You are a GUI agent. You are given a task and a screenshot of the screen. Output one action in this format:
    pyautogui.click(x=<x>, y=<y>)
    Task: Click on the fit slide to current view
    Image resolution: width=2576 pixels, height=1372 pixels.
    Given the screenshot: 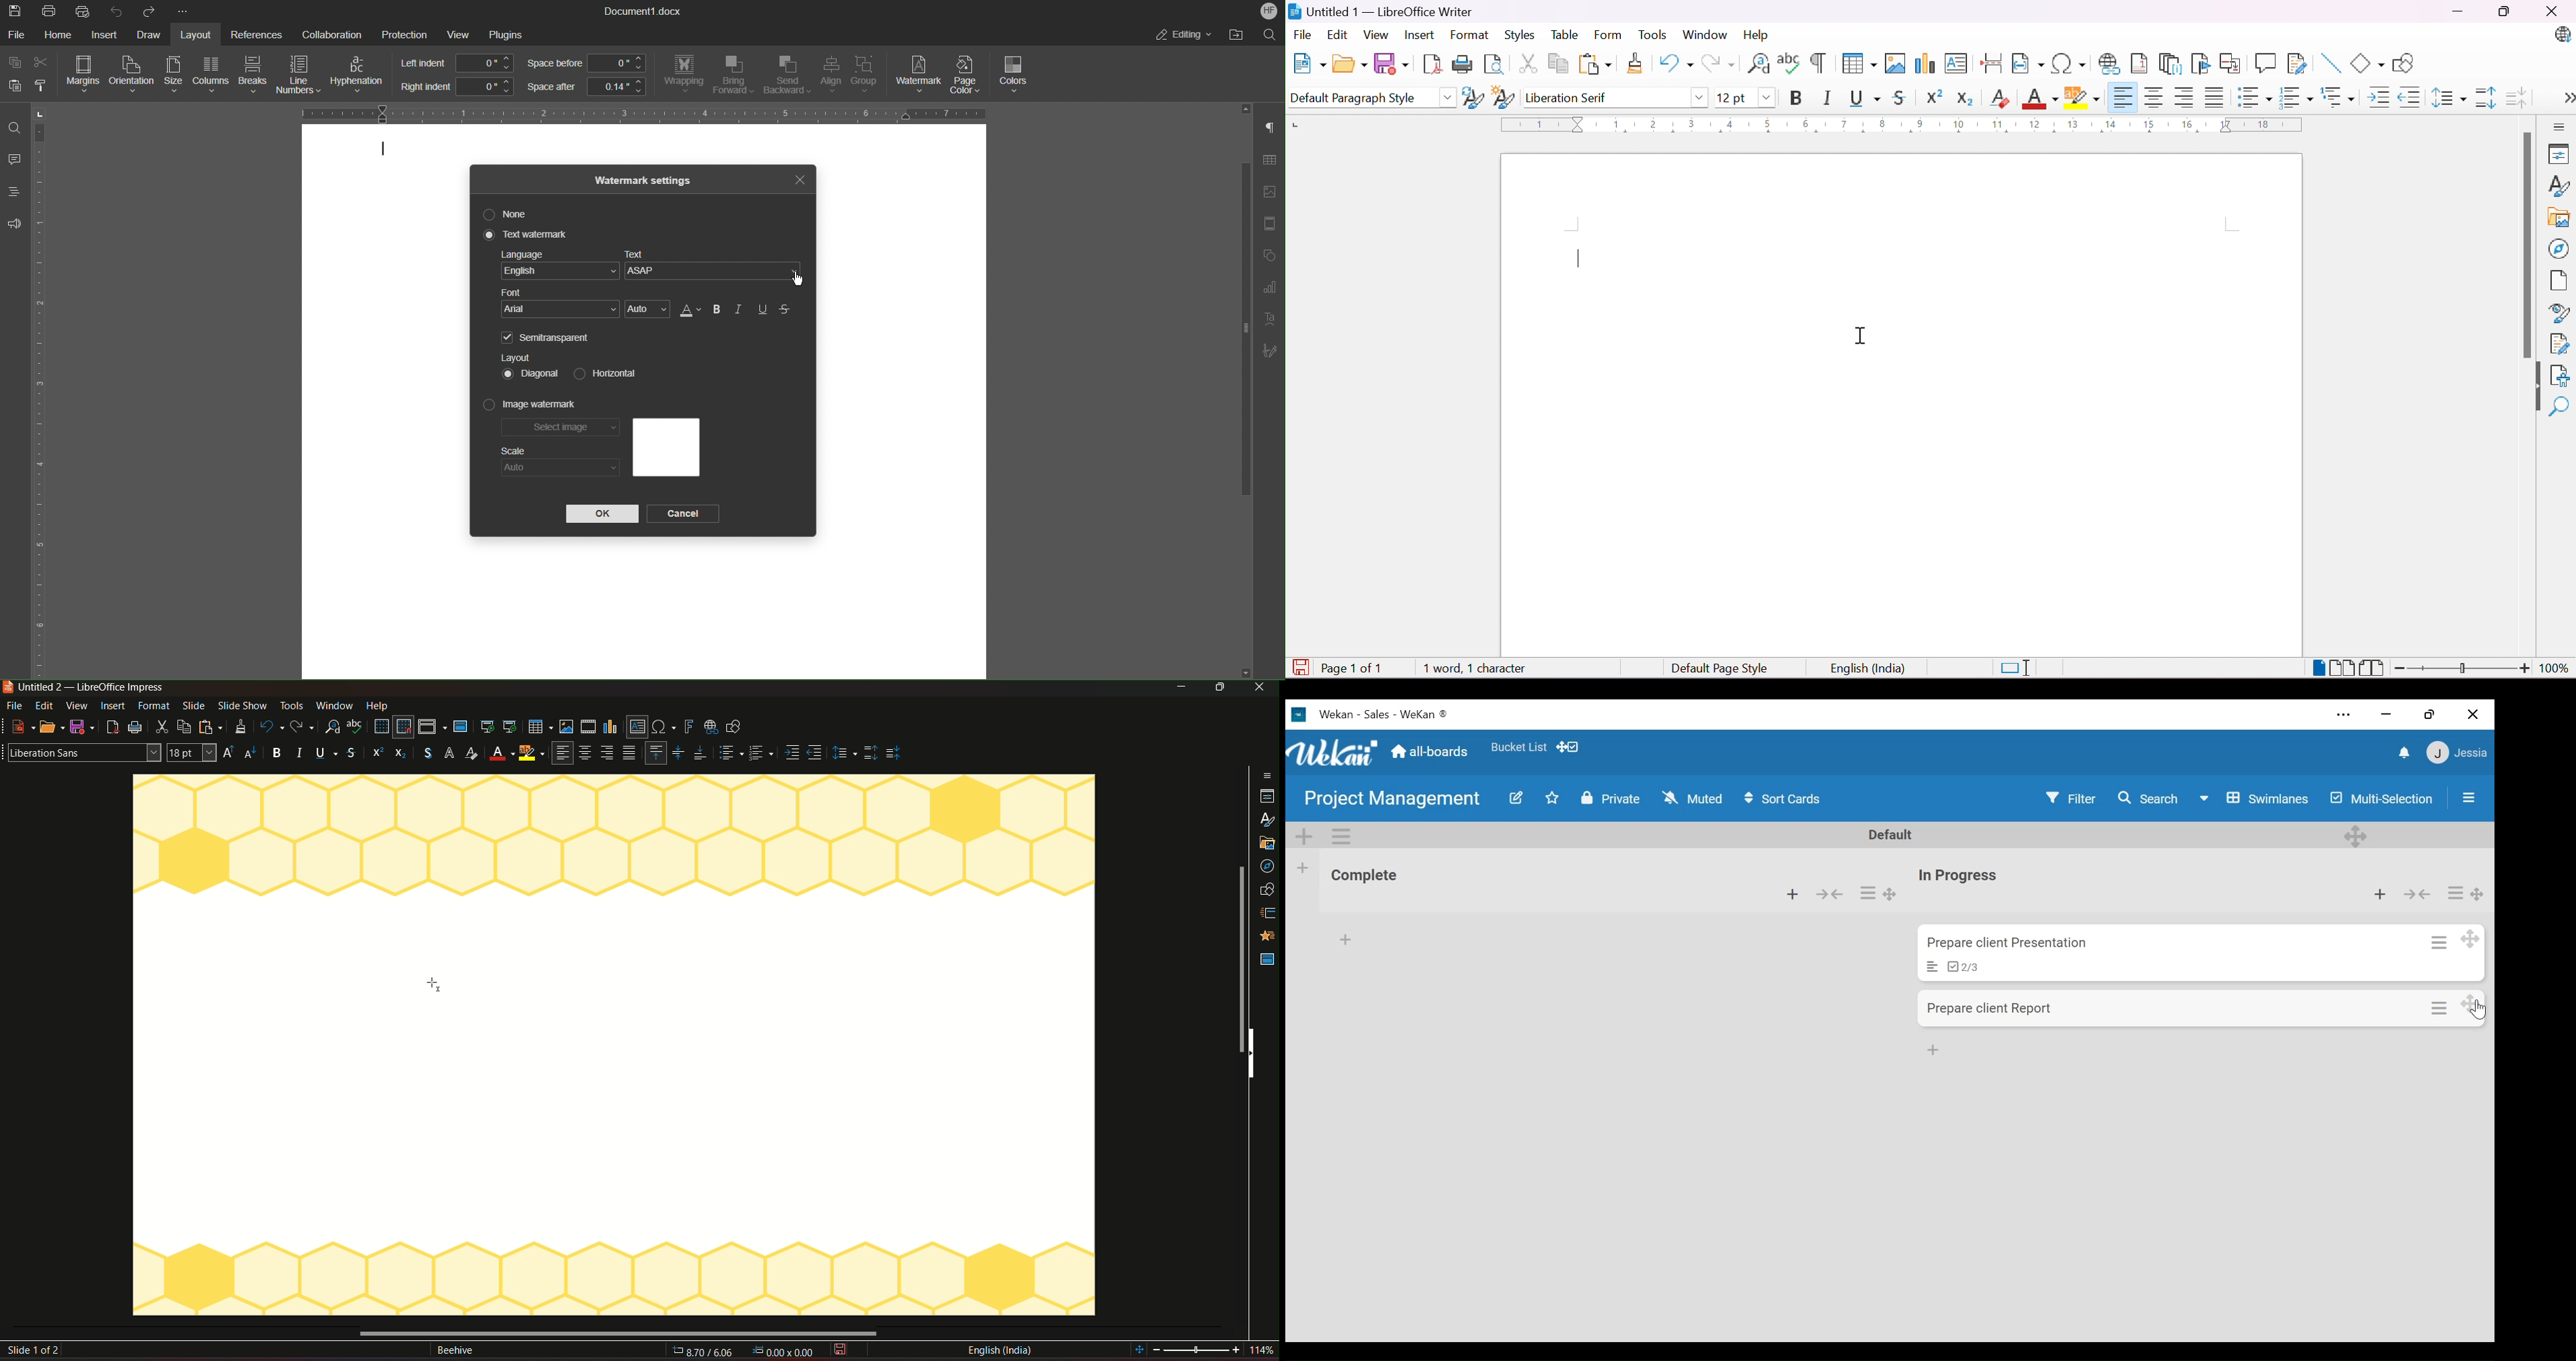 What is the action you would take?
    pyautogui.click(x=1140, y=1350)
    